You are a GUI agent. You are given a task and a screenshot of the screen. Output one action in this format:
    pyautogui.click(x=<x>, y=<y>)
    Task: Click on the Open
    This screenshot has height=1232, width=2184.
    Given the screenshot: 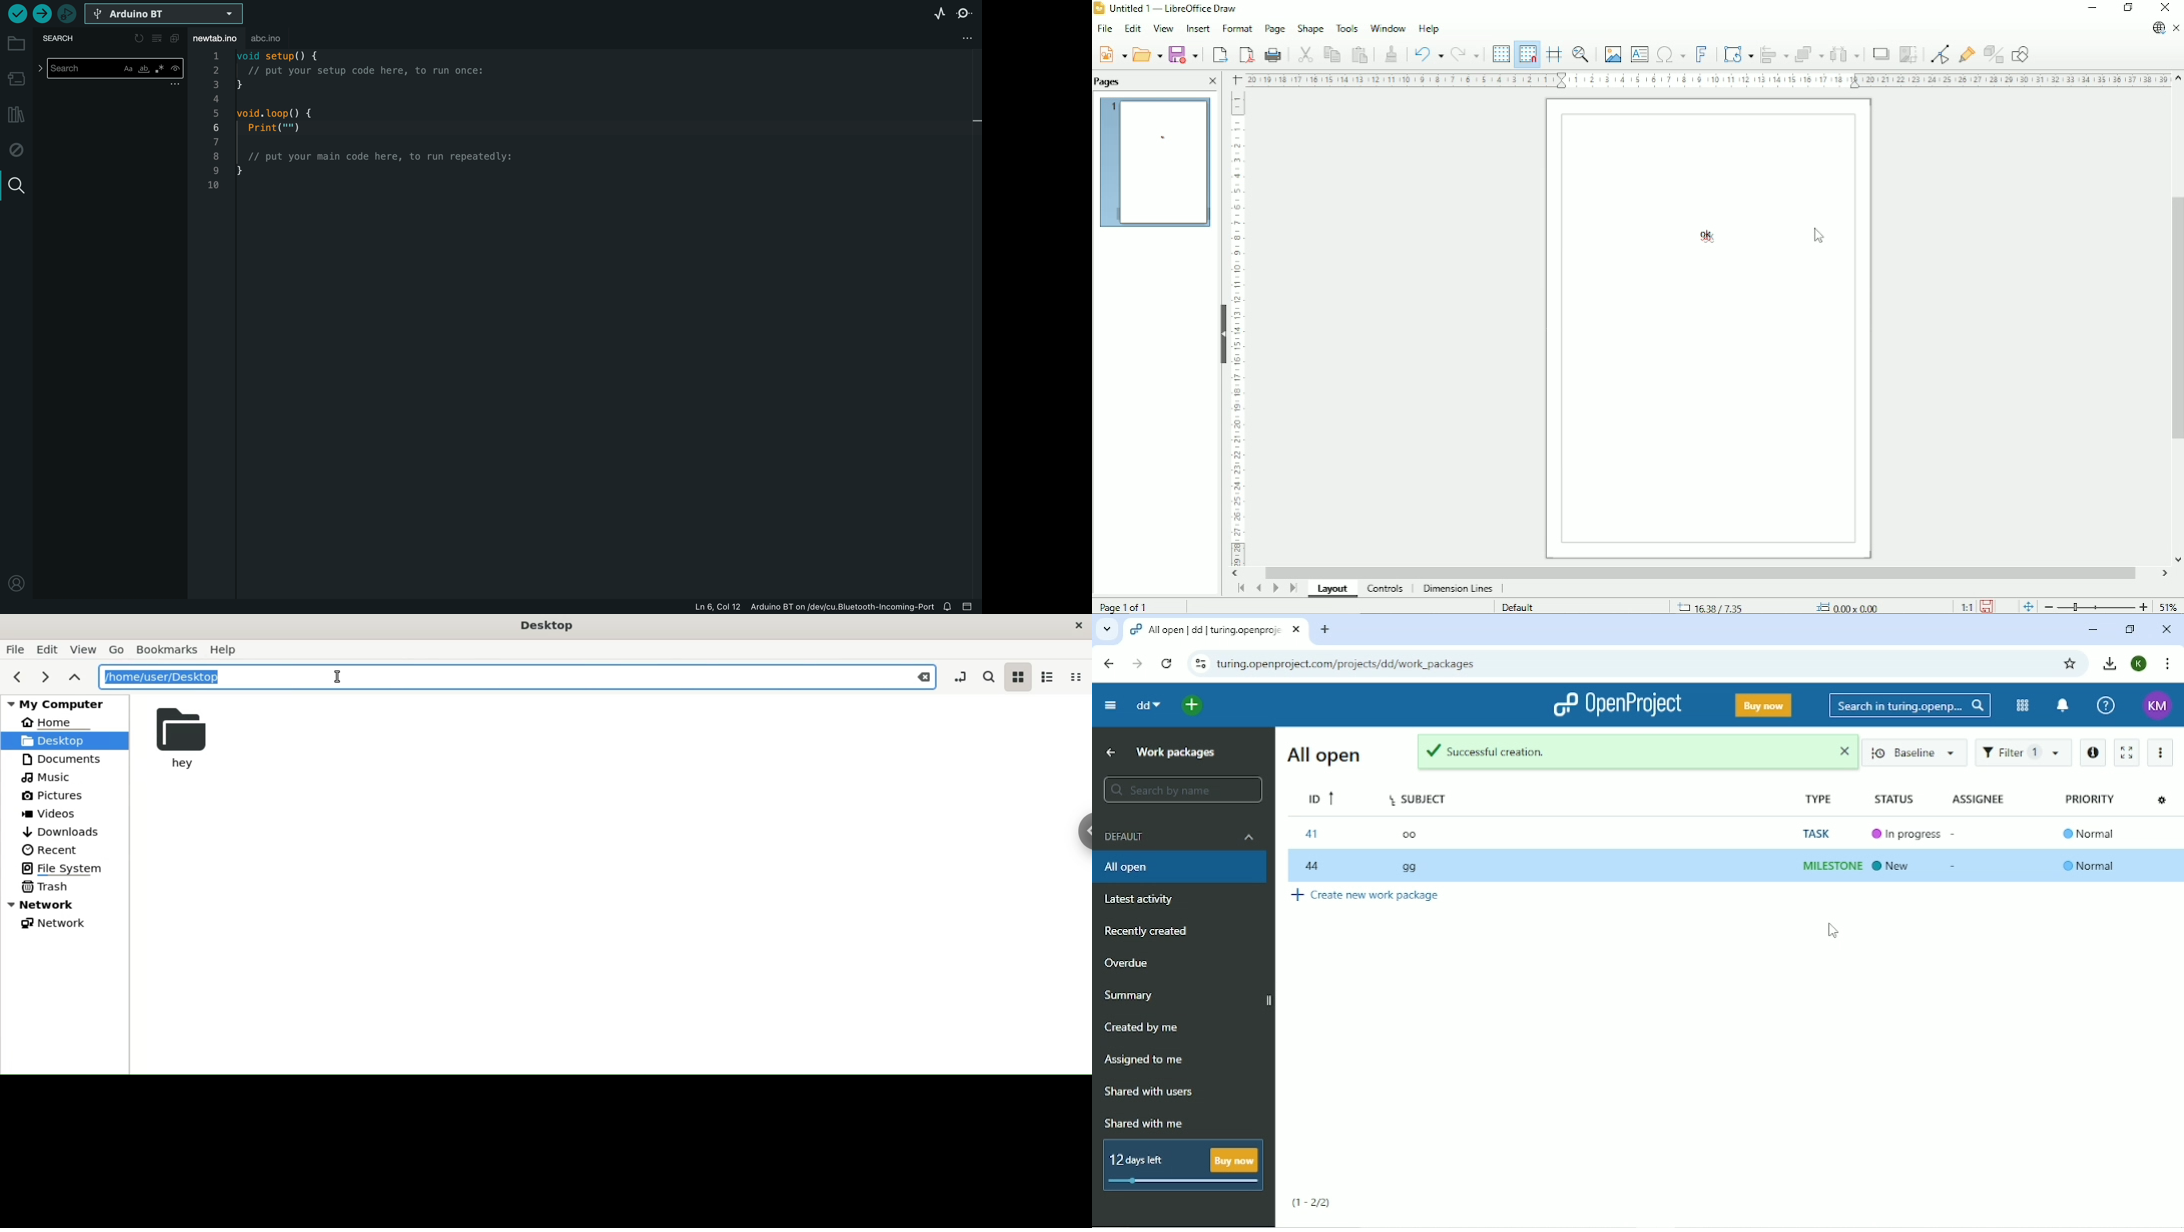 What is the action you would take?
    pyautogui.click(x=1148, y=54)
    